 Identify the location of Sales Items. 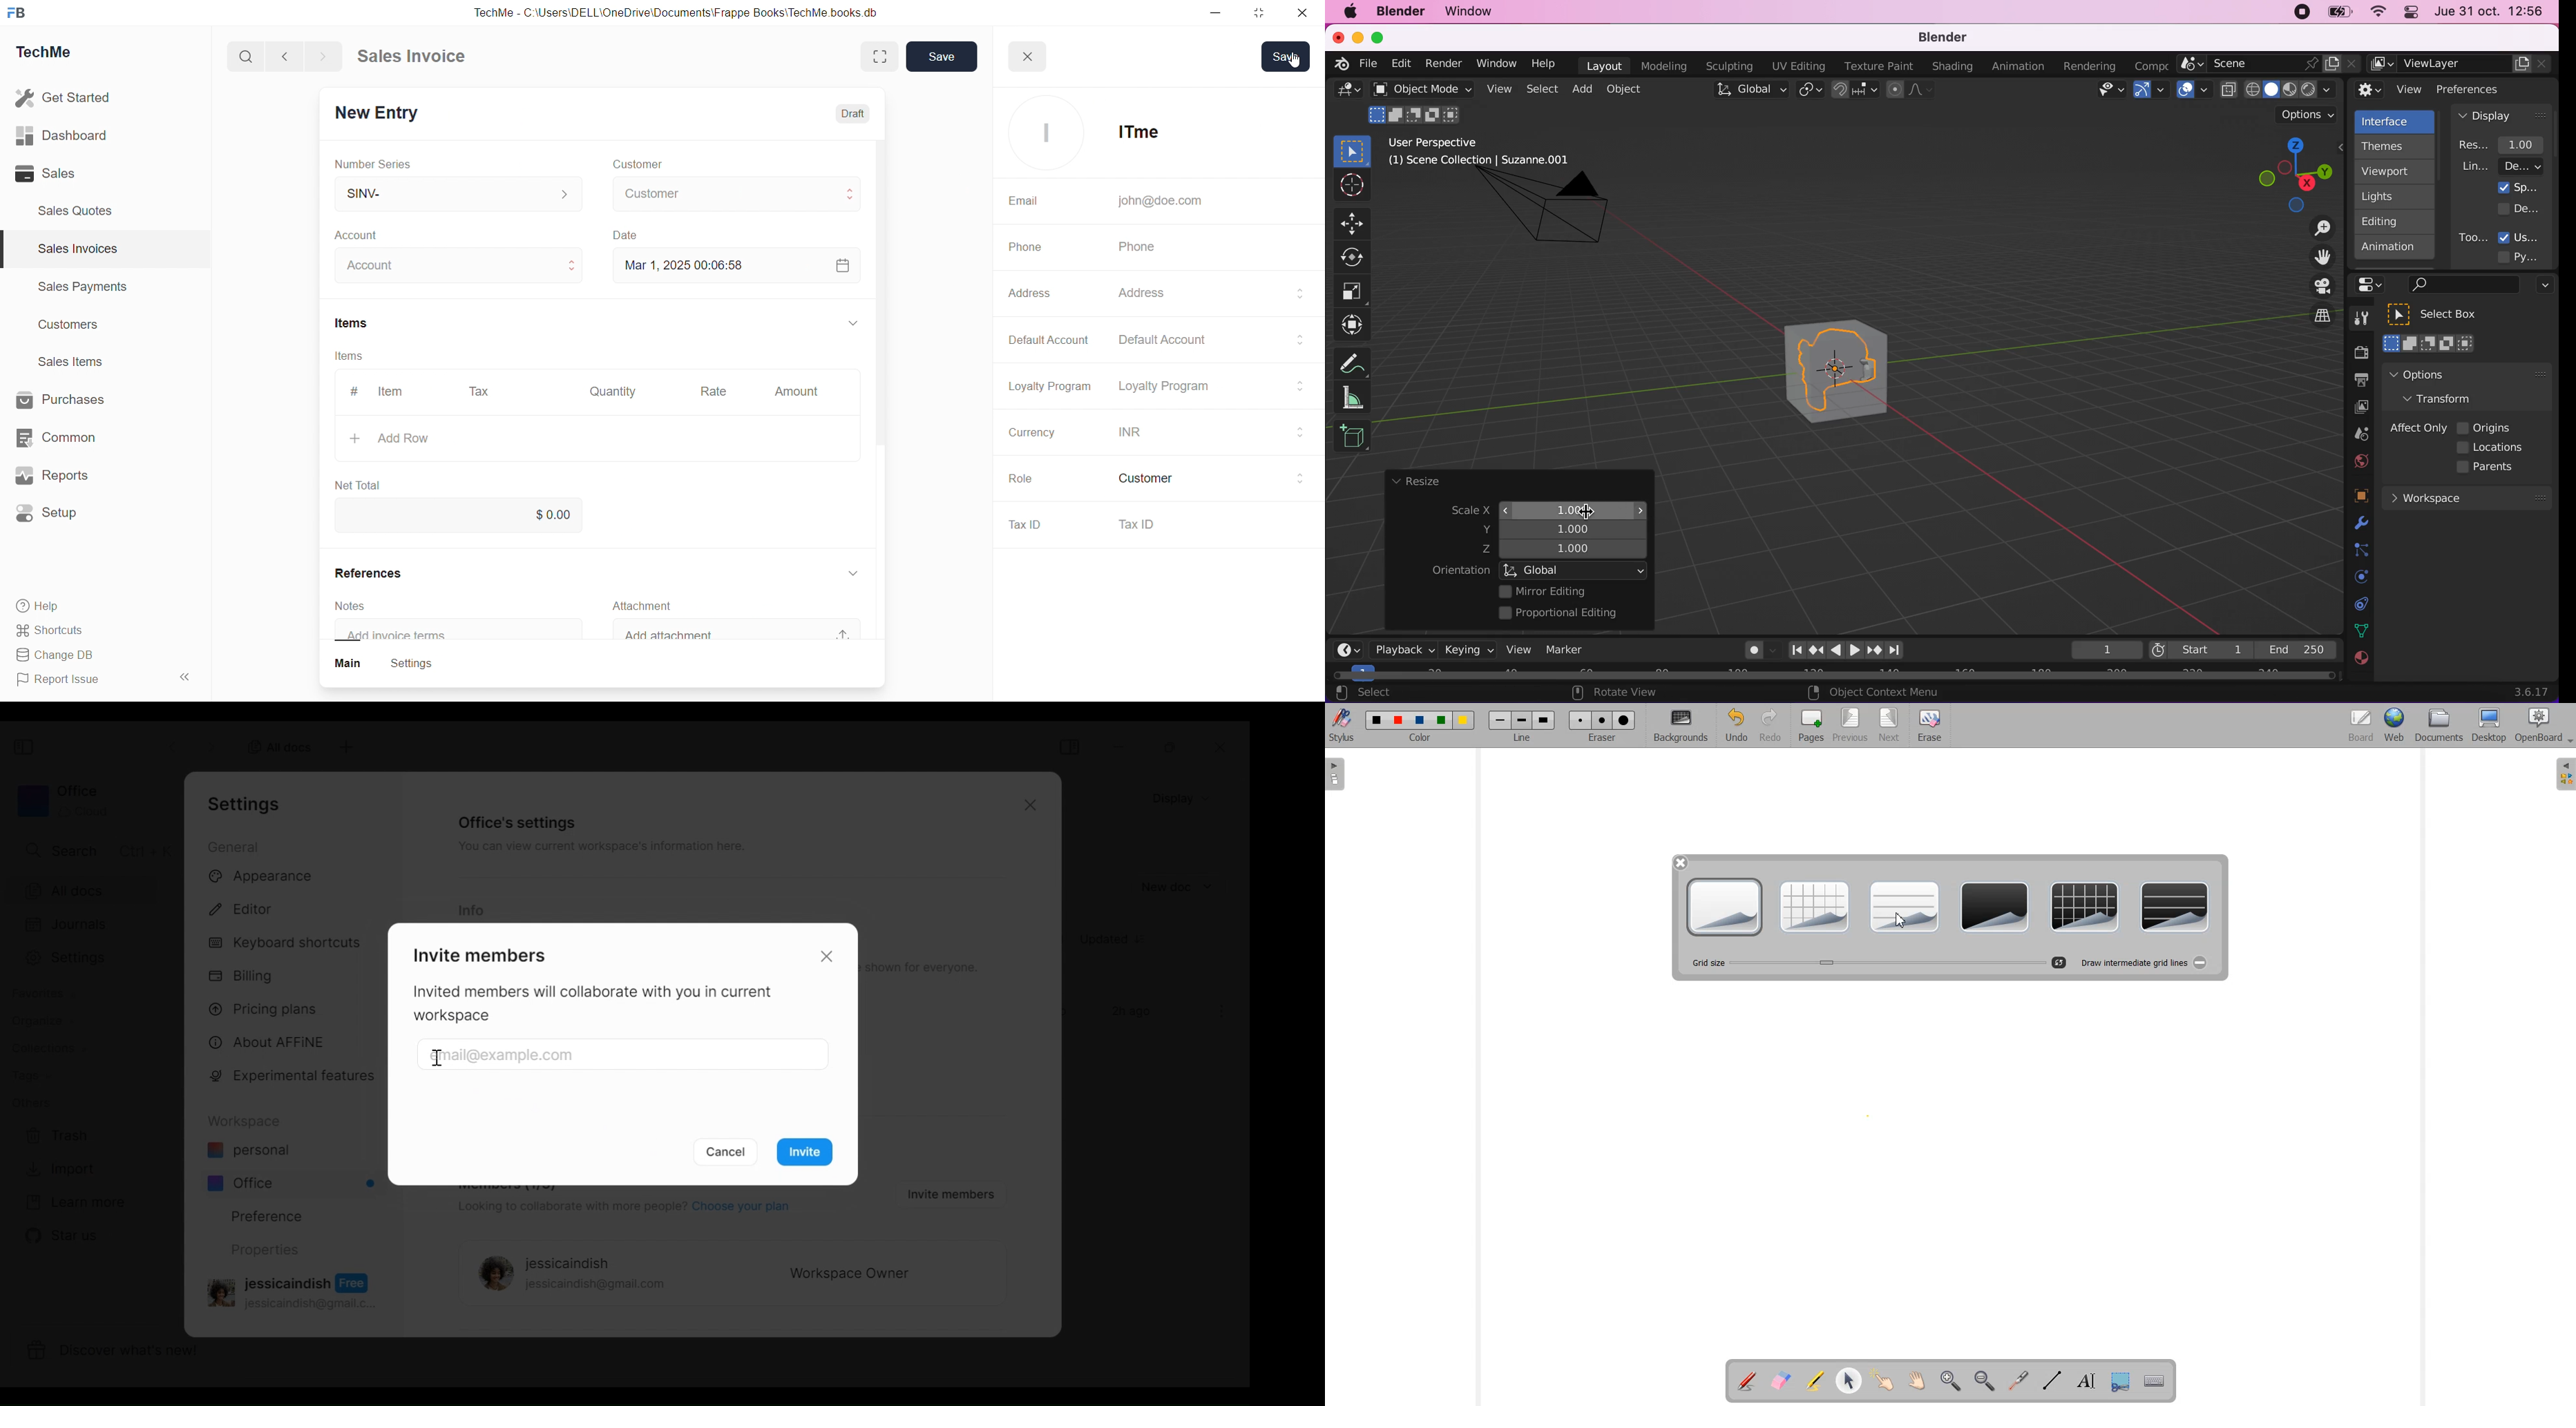
(77, 364).